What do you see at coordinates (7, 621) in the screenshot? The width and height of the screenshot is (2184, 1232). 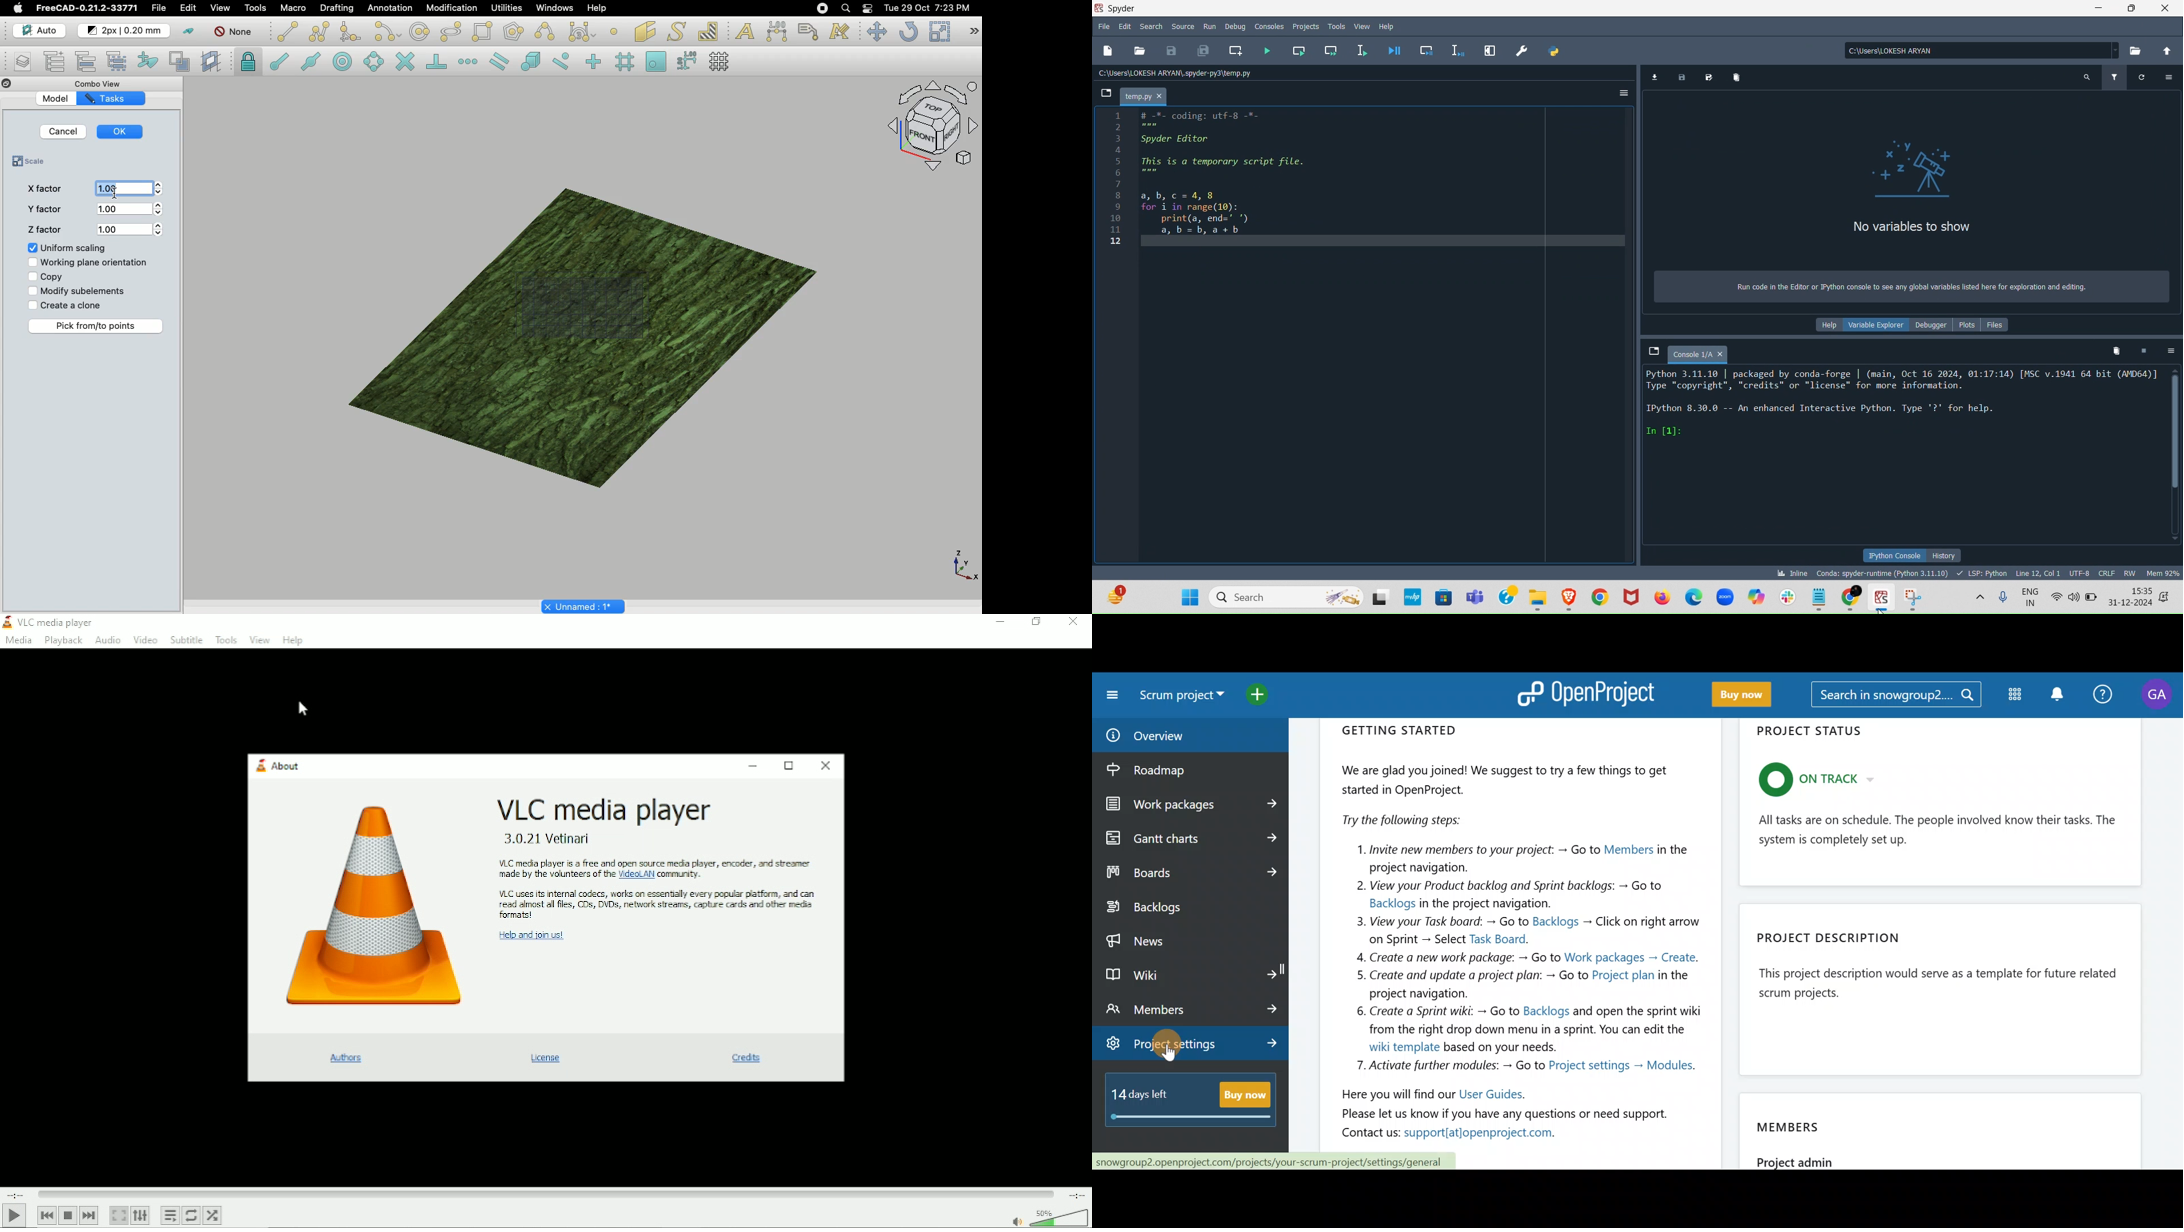 I see `vlc logo` at bounding box center [7, 621].